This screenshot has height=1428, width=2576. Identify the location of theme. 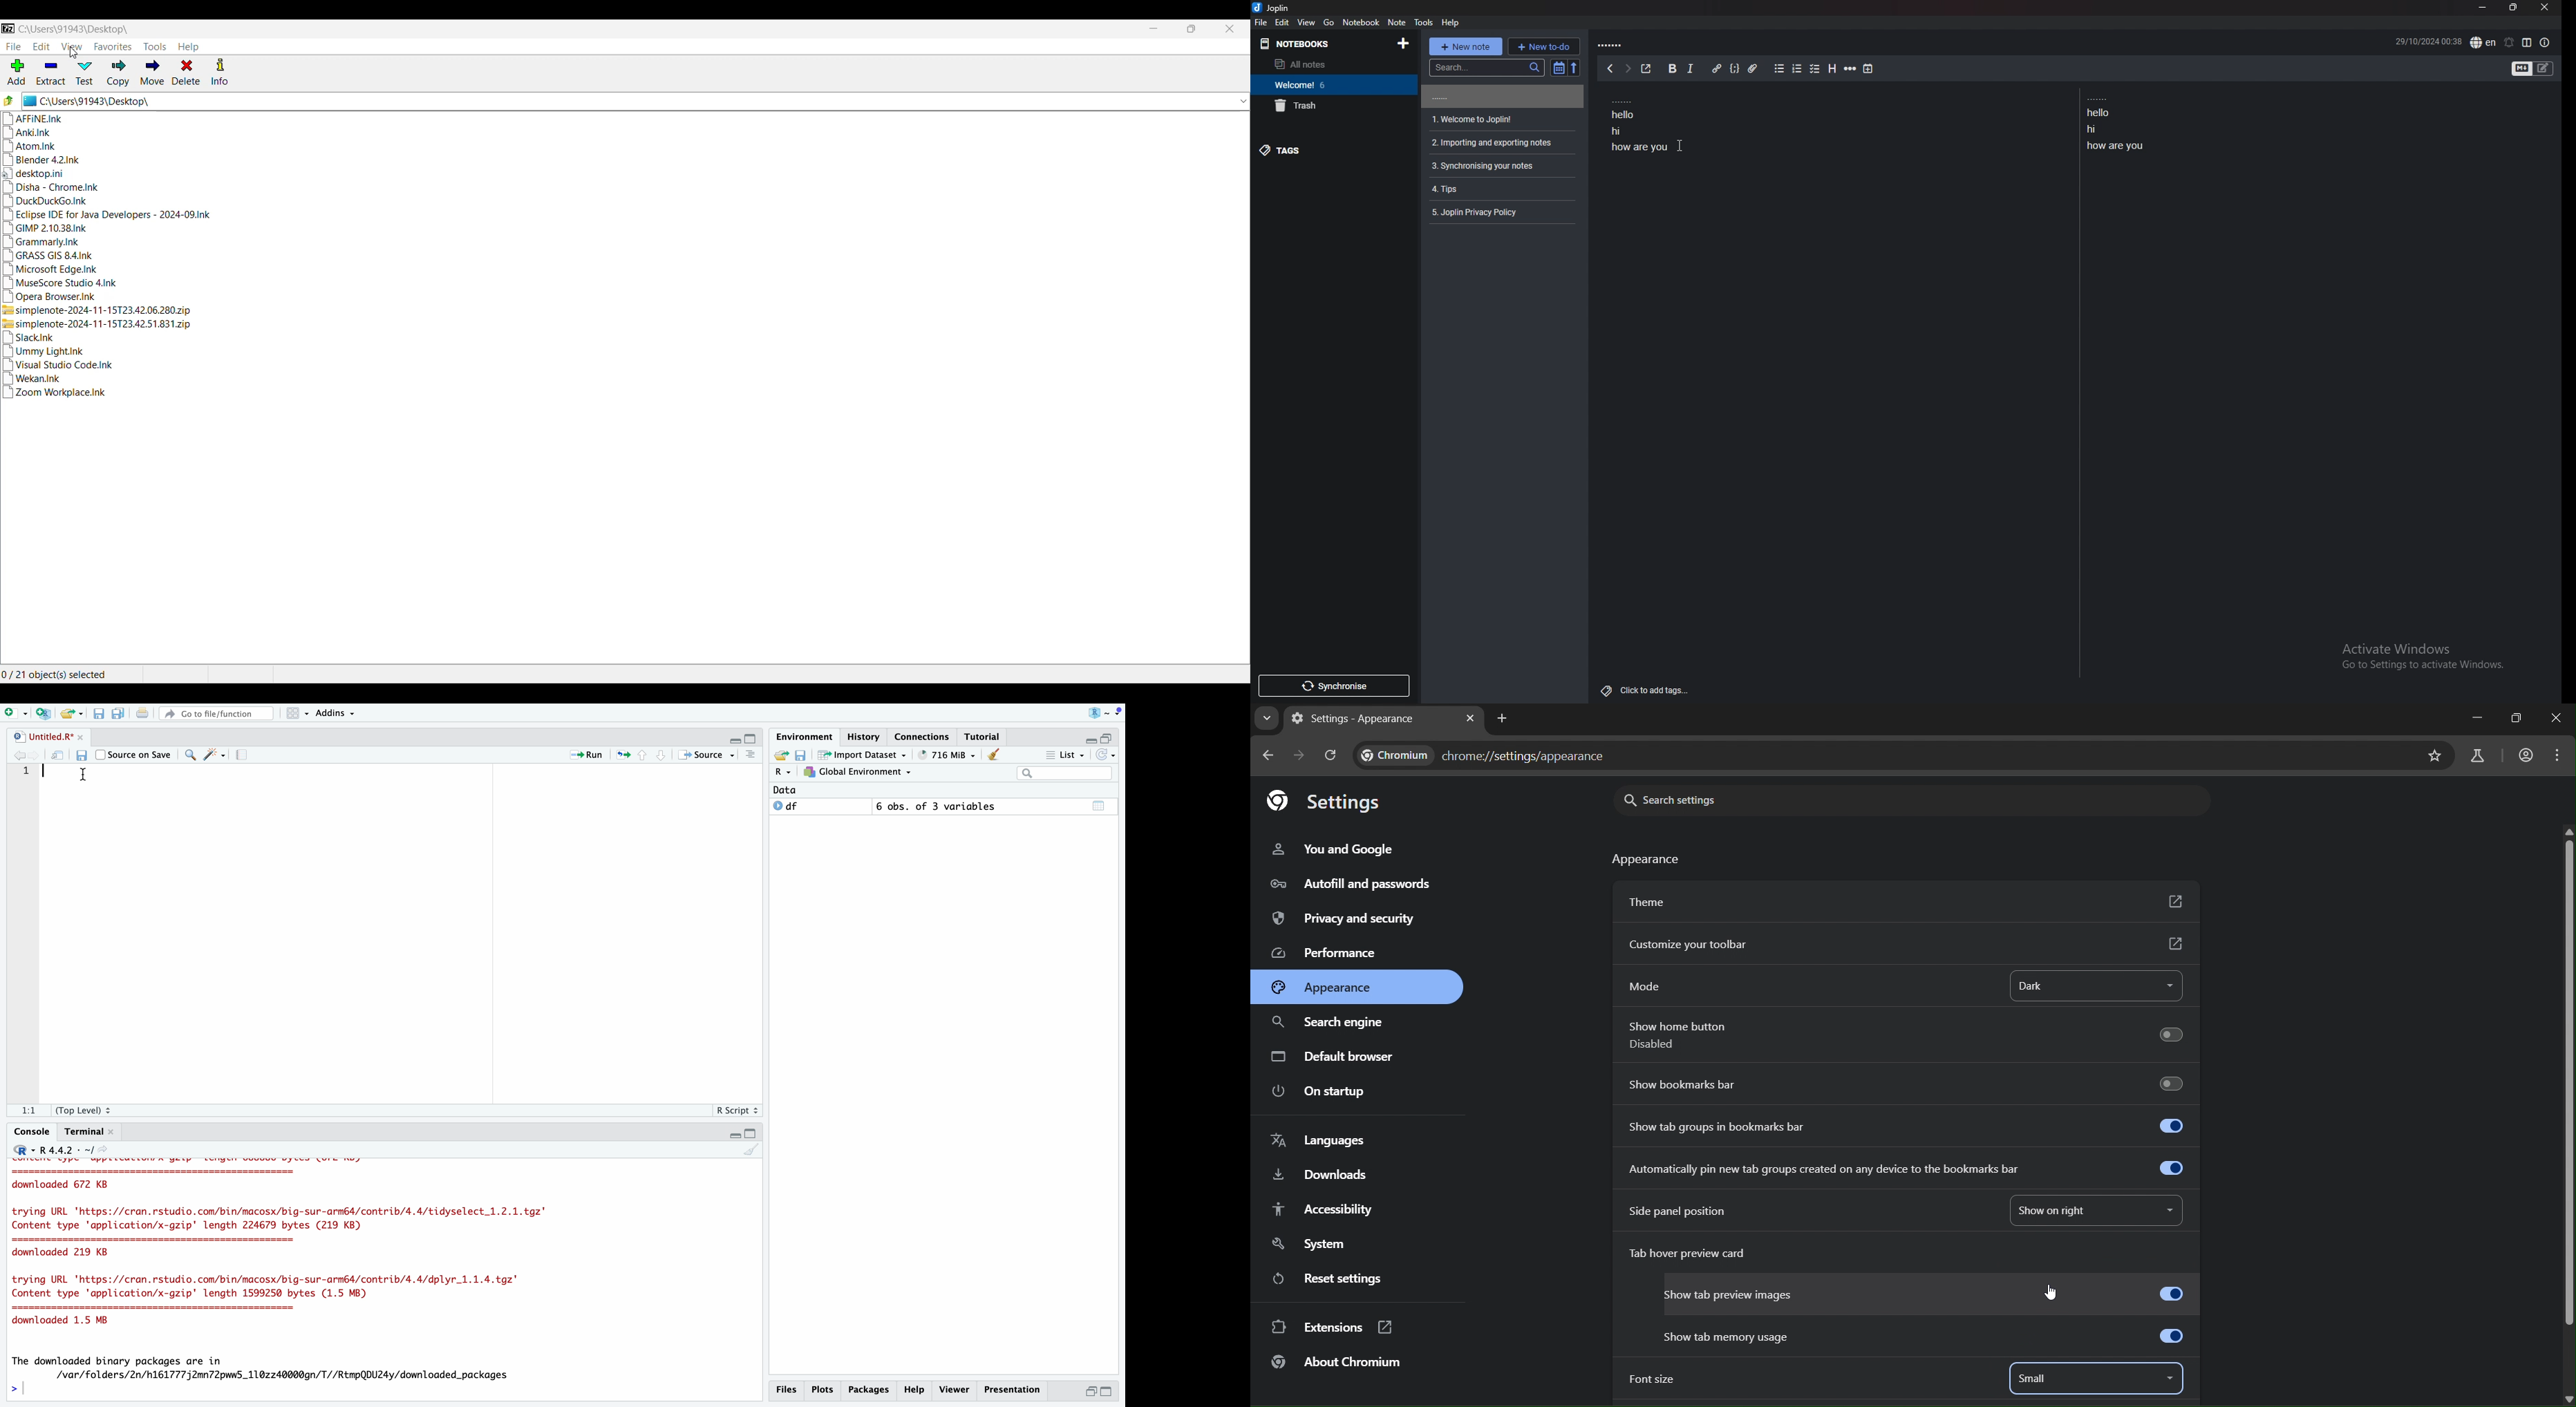
(1905, 901).